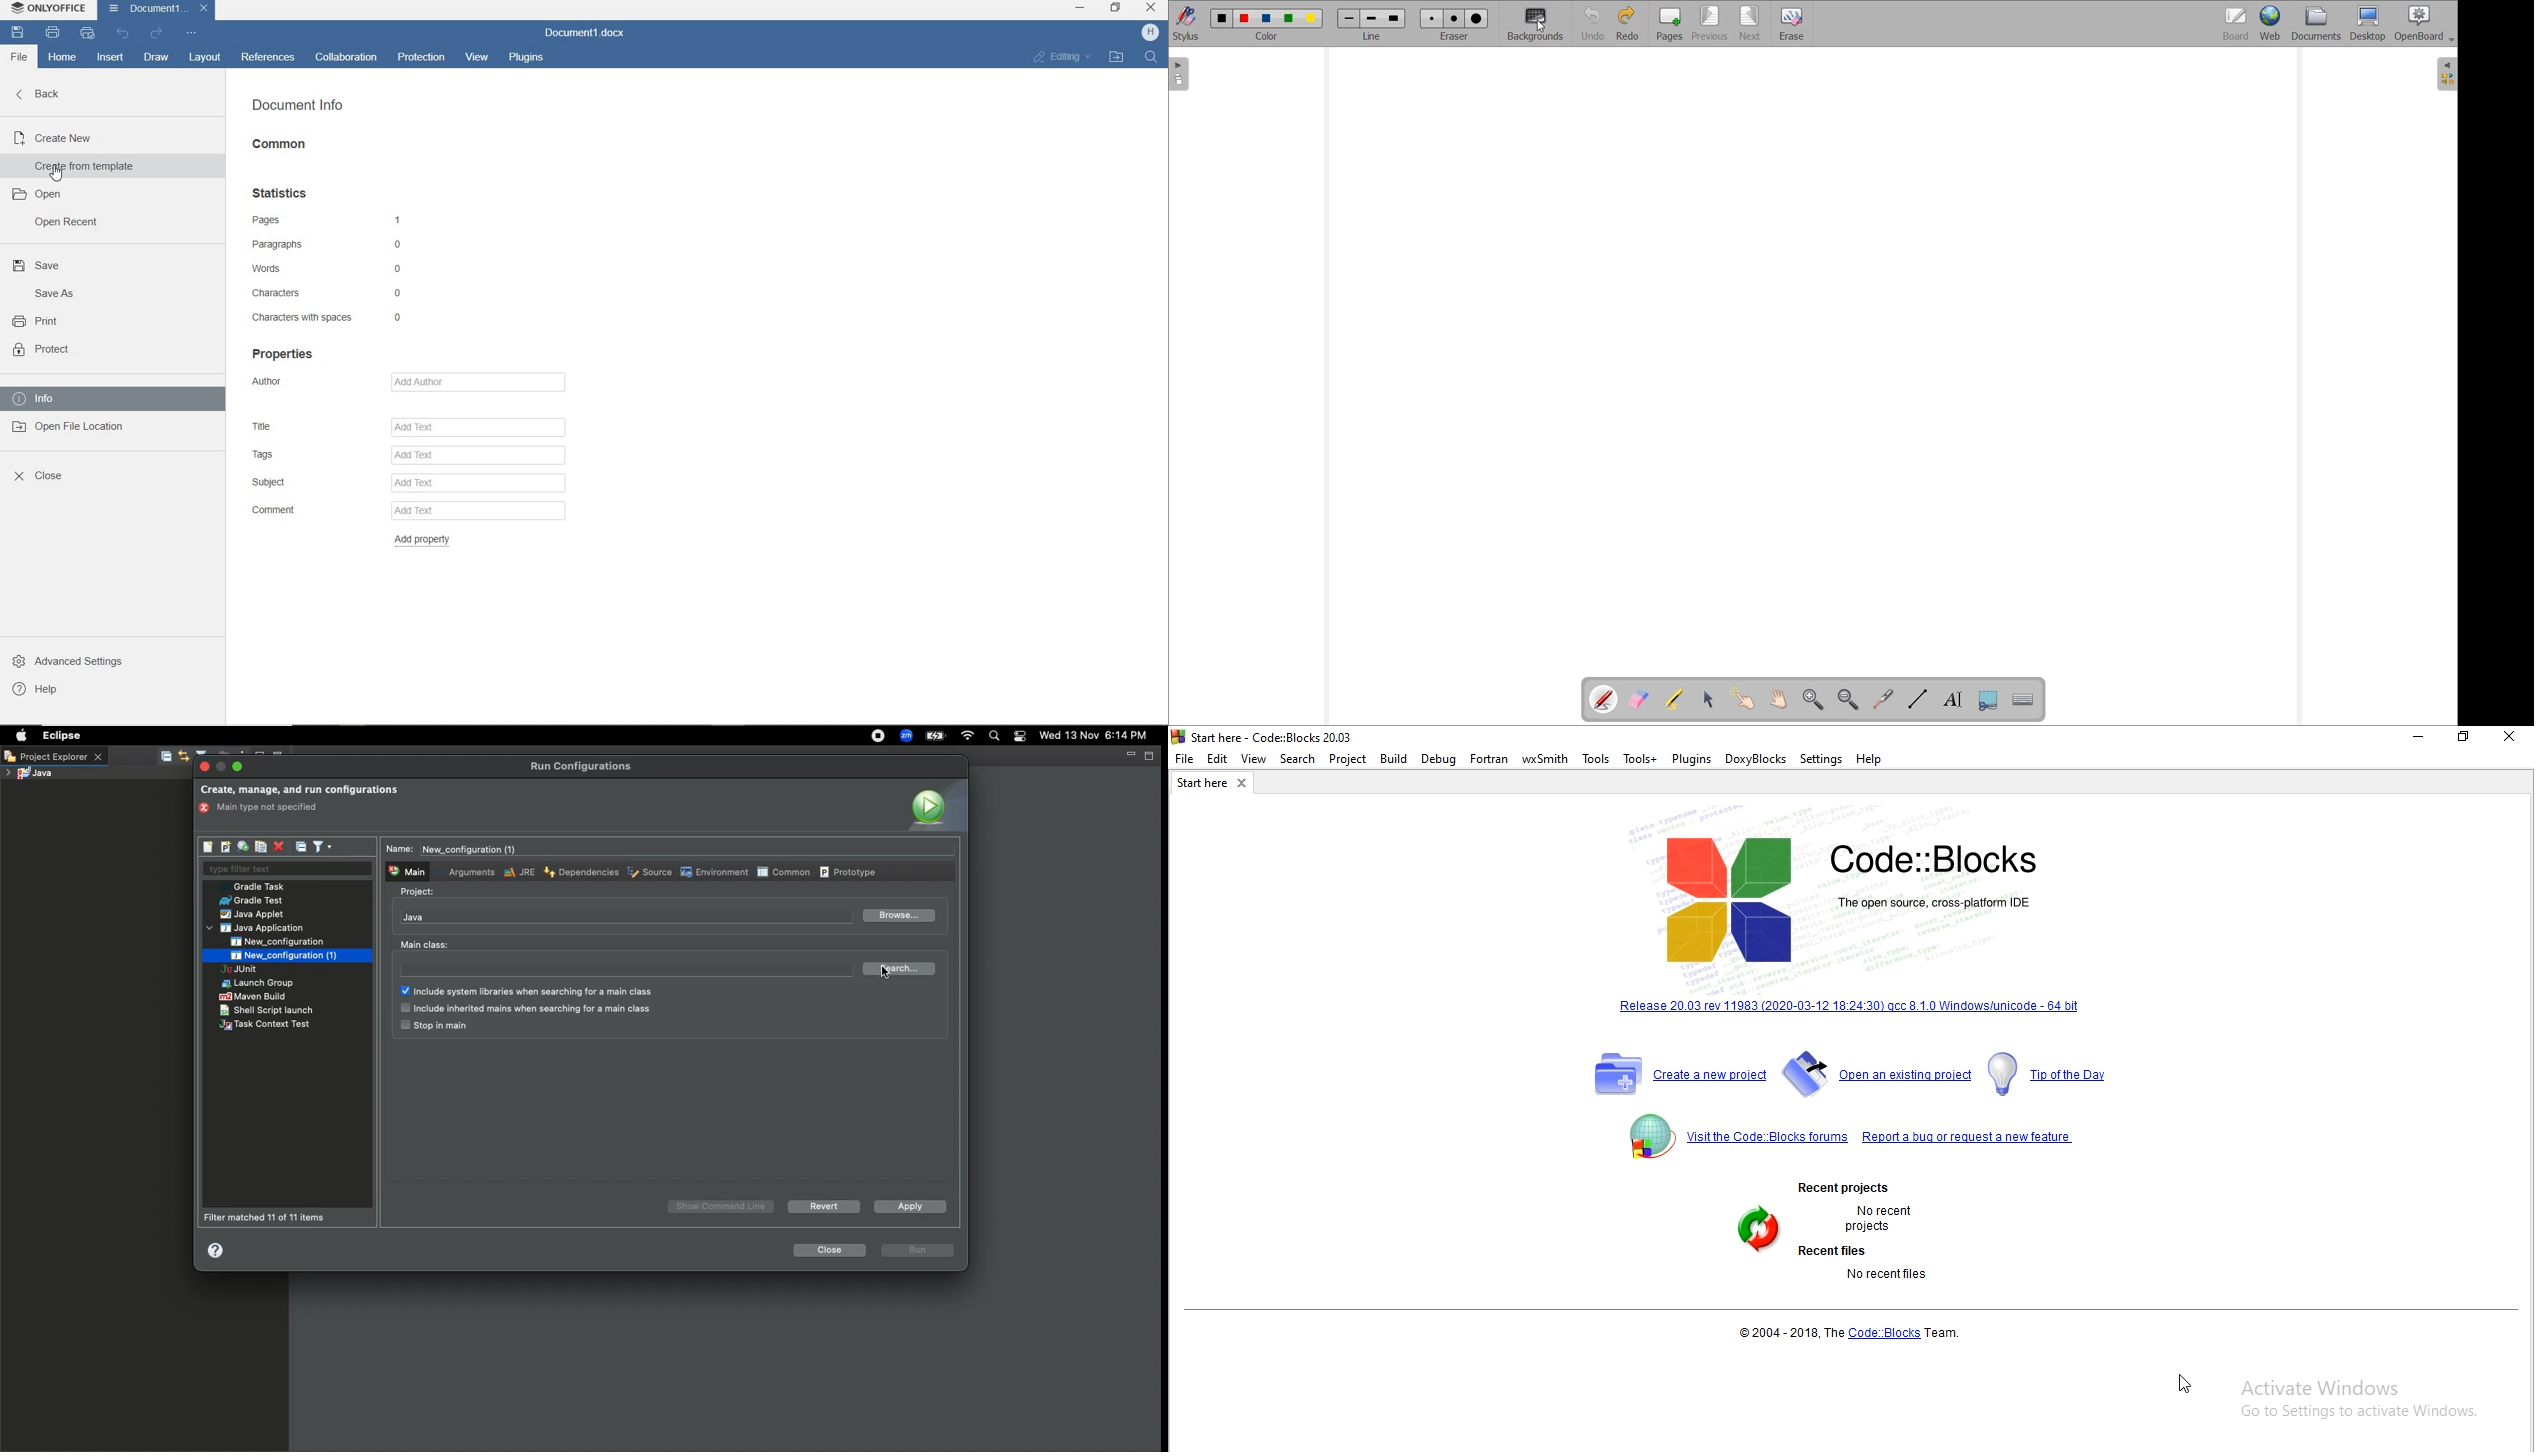 The image size is (2548, 1456). Describe the element at coordinates (412, 381) in the screenshot. I see `author` at that location.